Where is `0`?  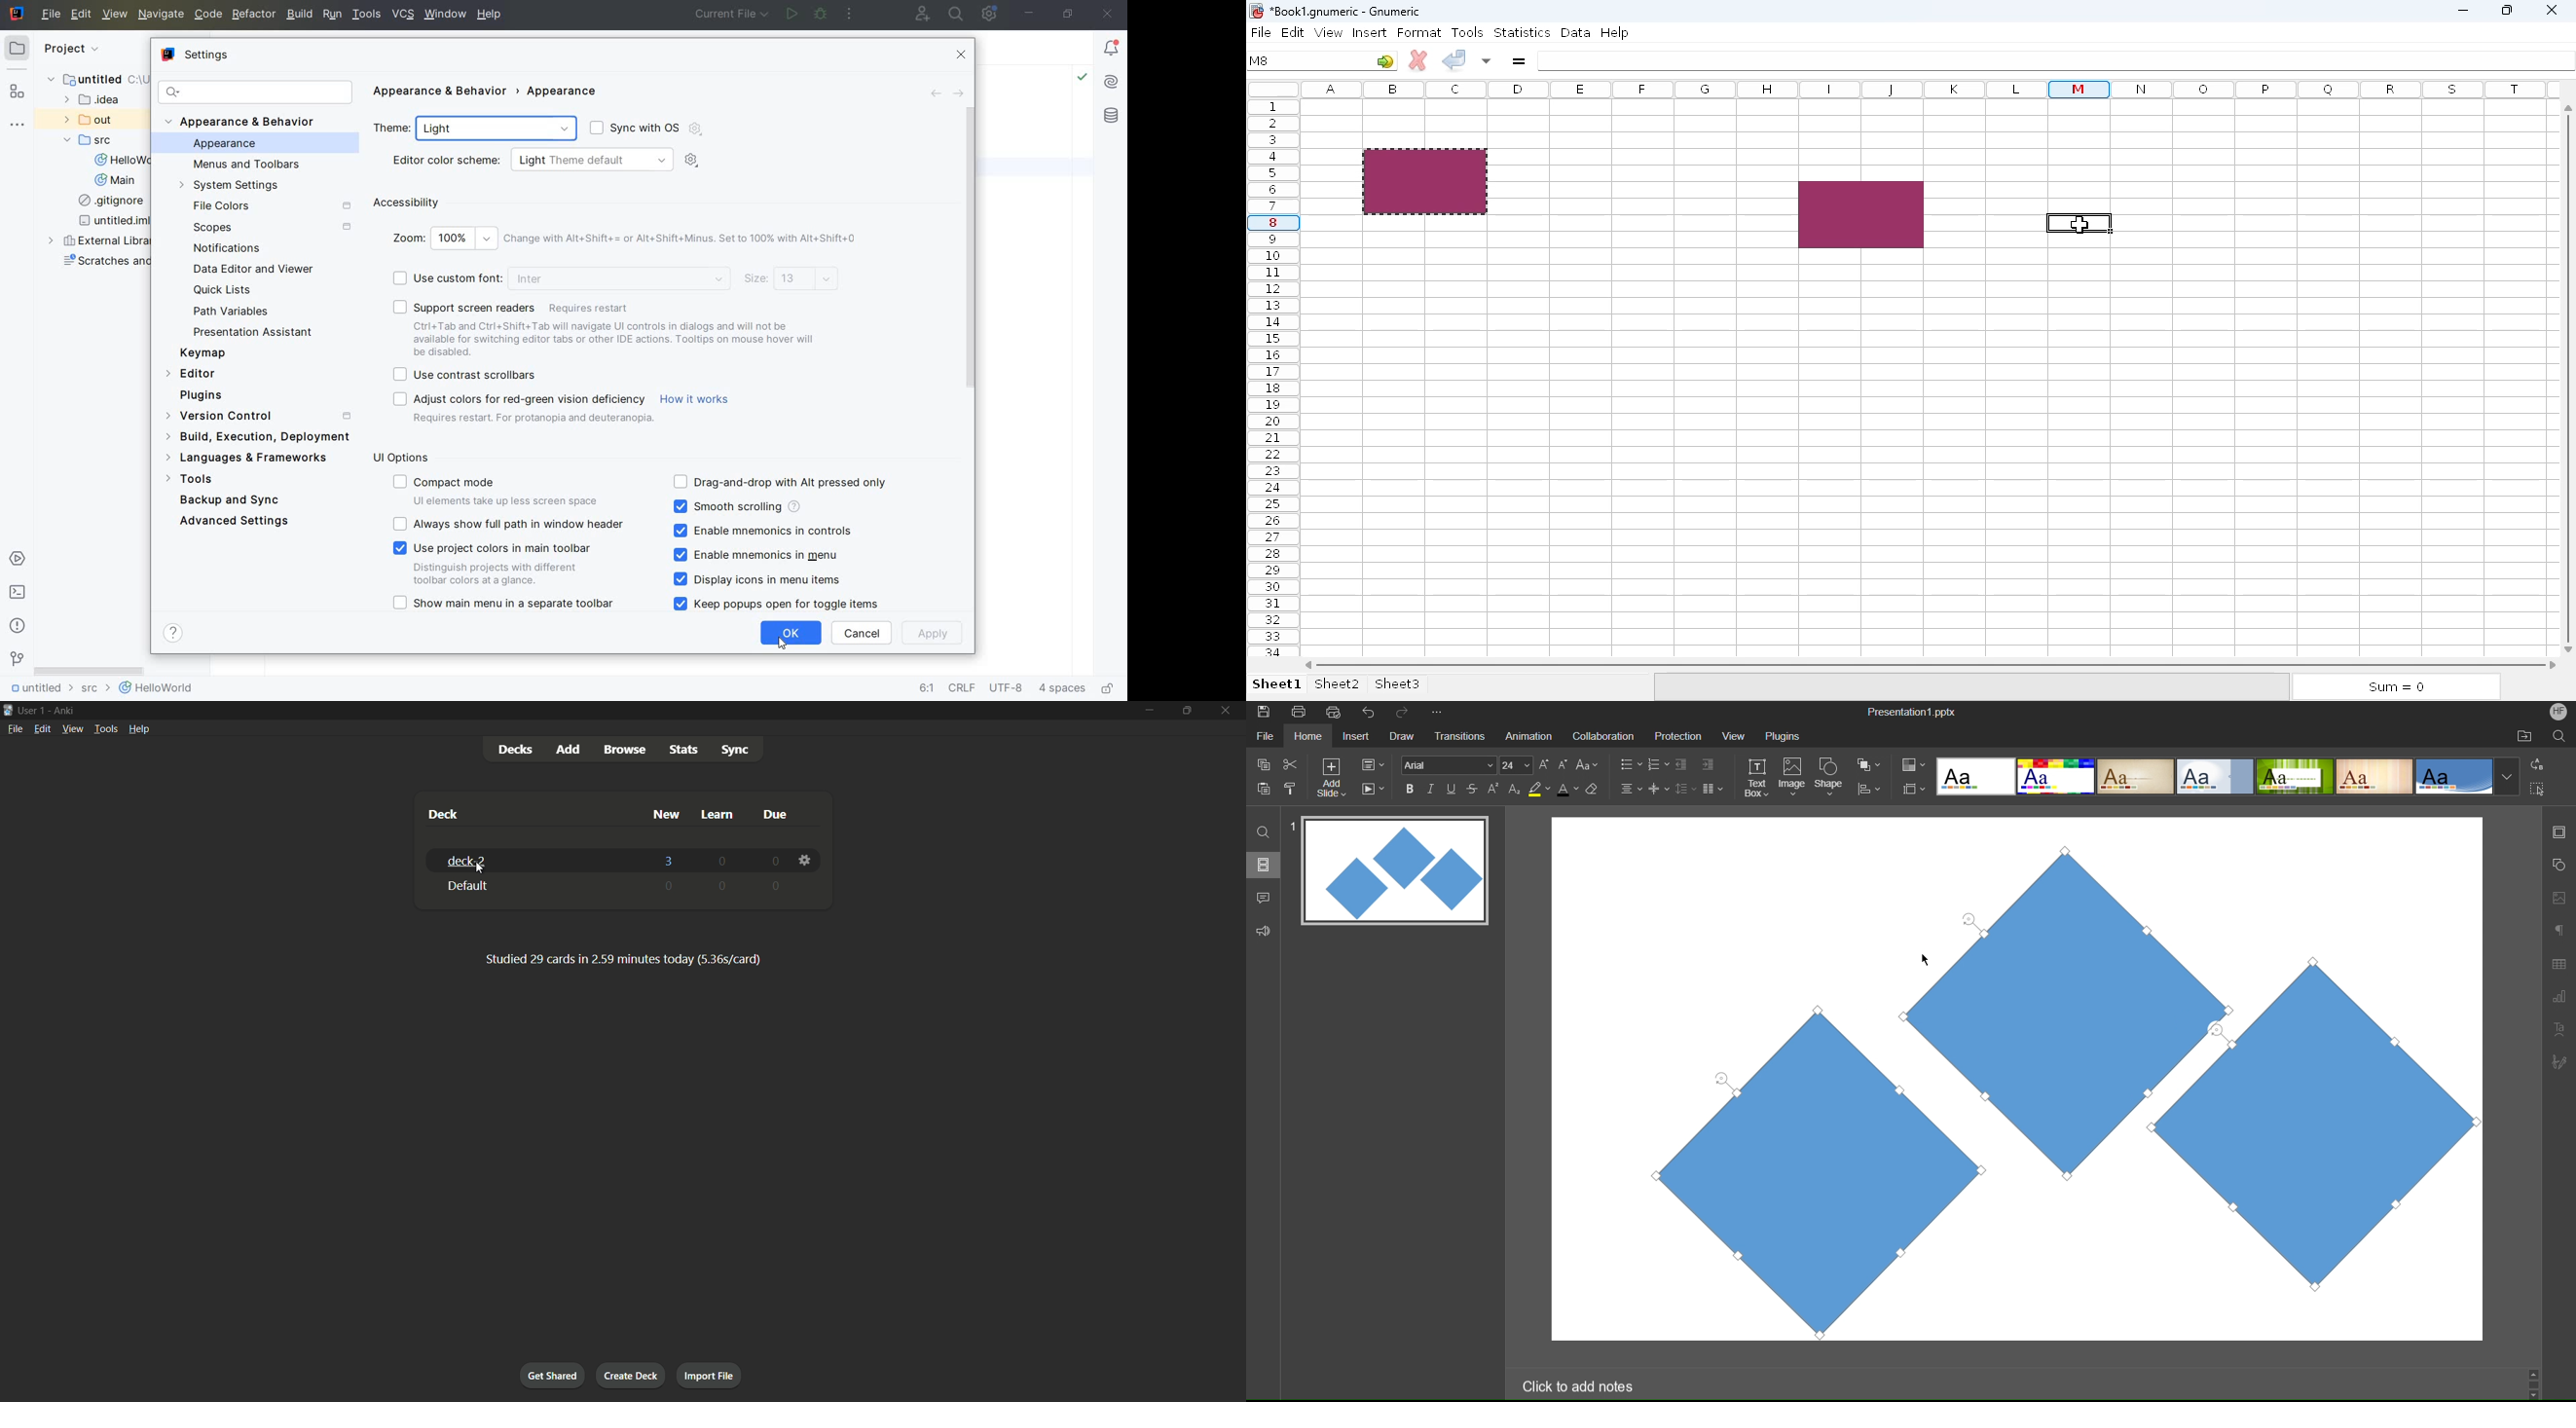
0 is located at coordinates (722, 888).